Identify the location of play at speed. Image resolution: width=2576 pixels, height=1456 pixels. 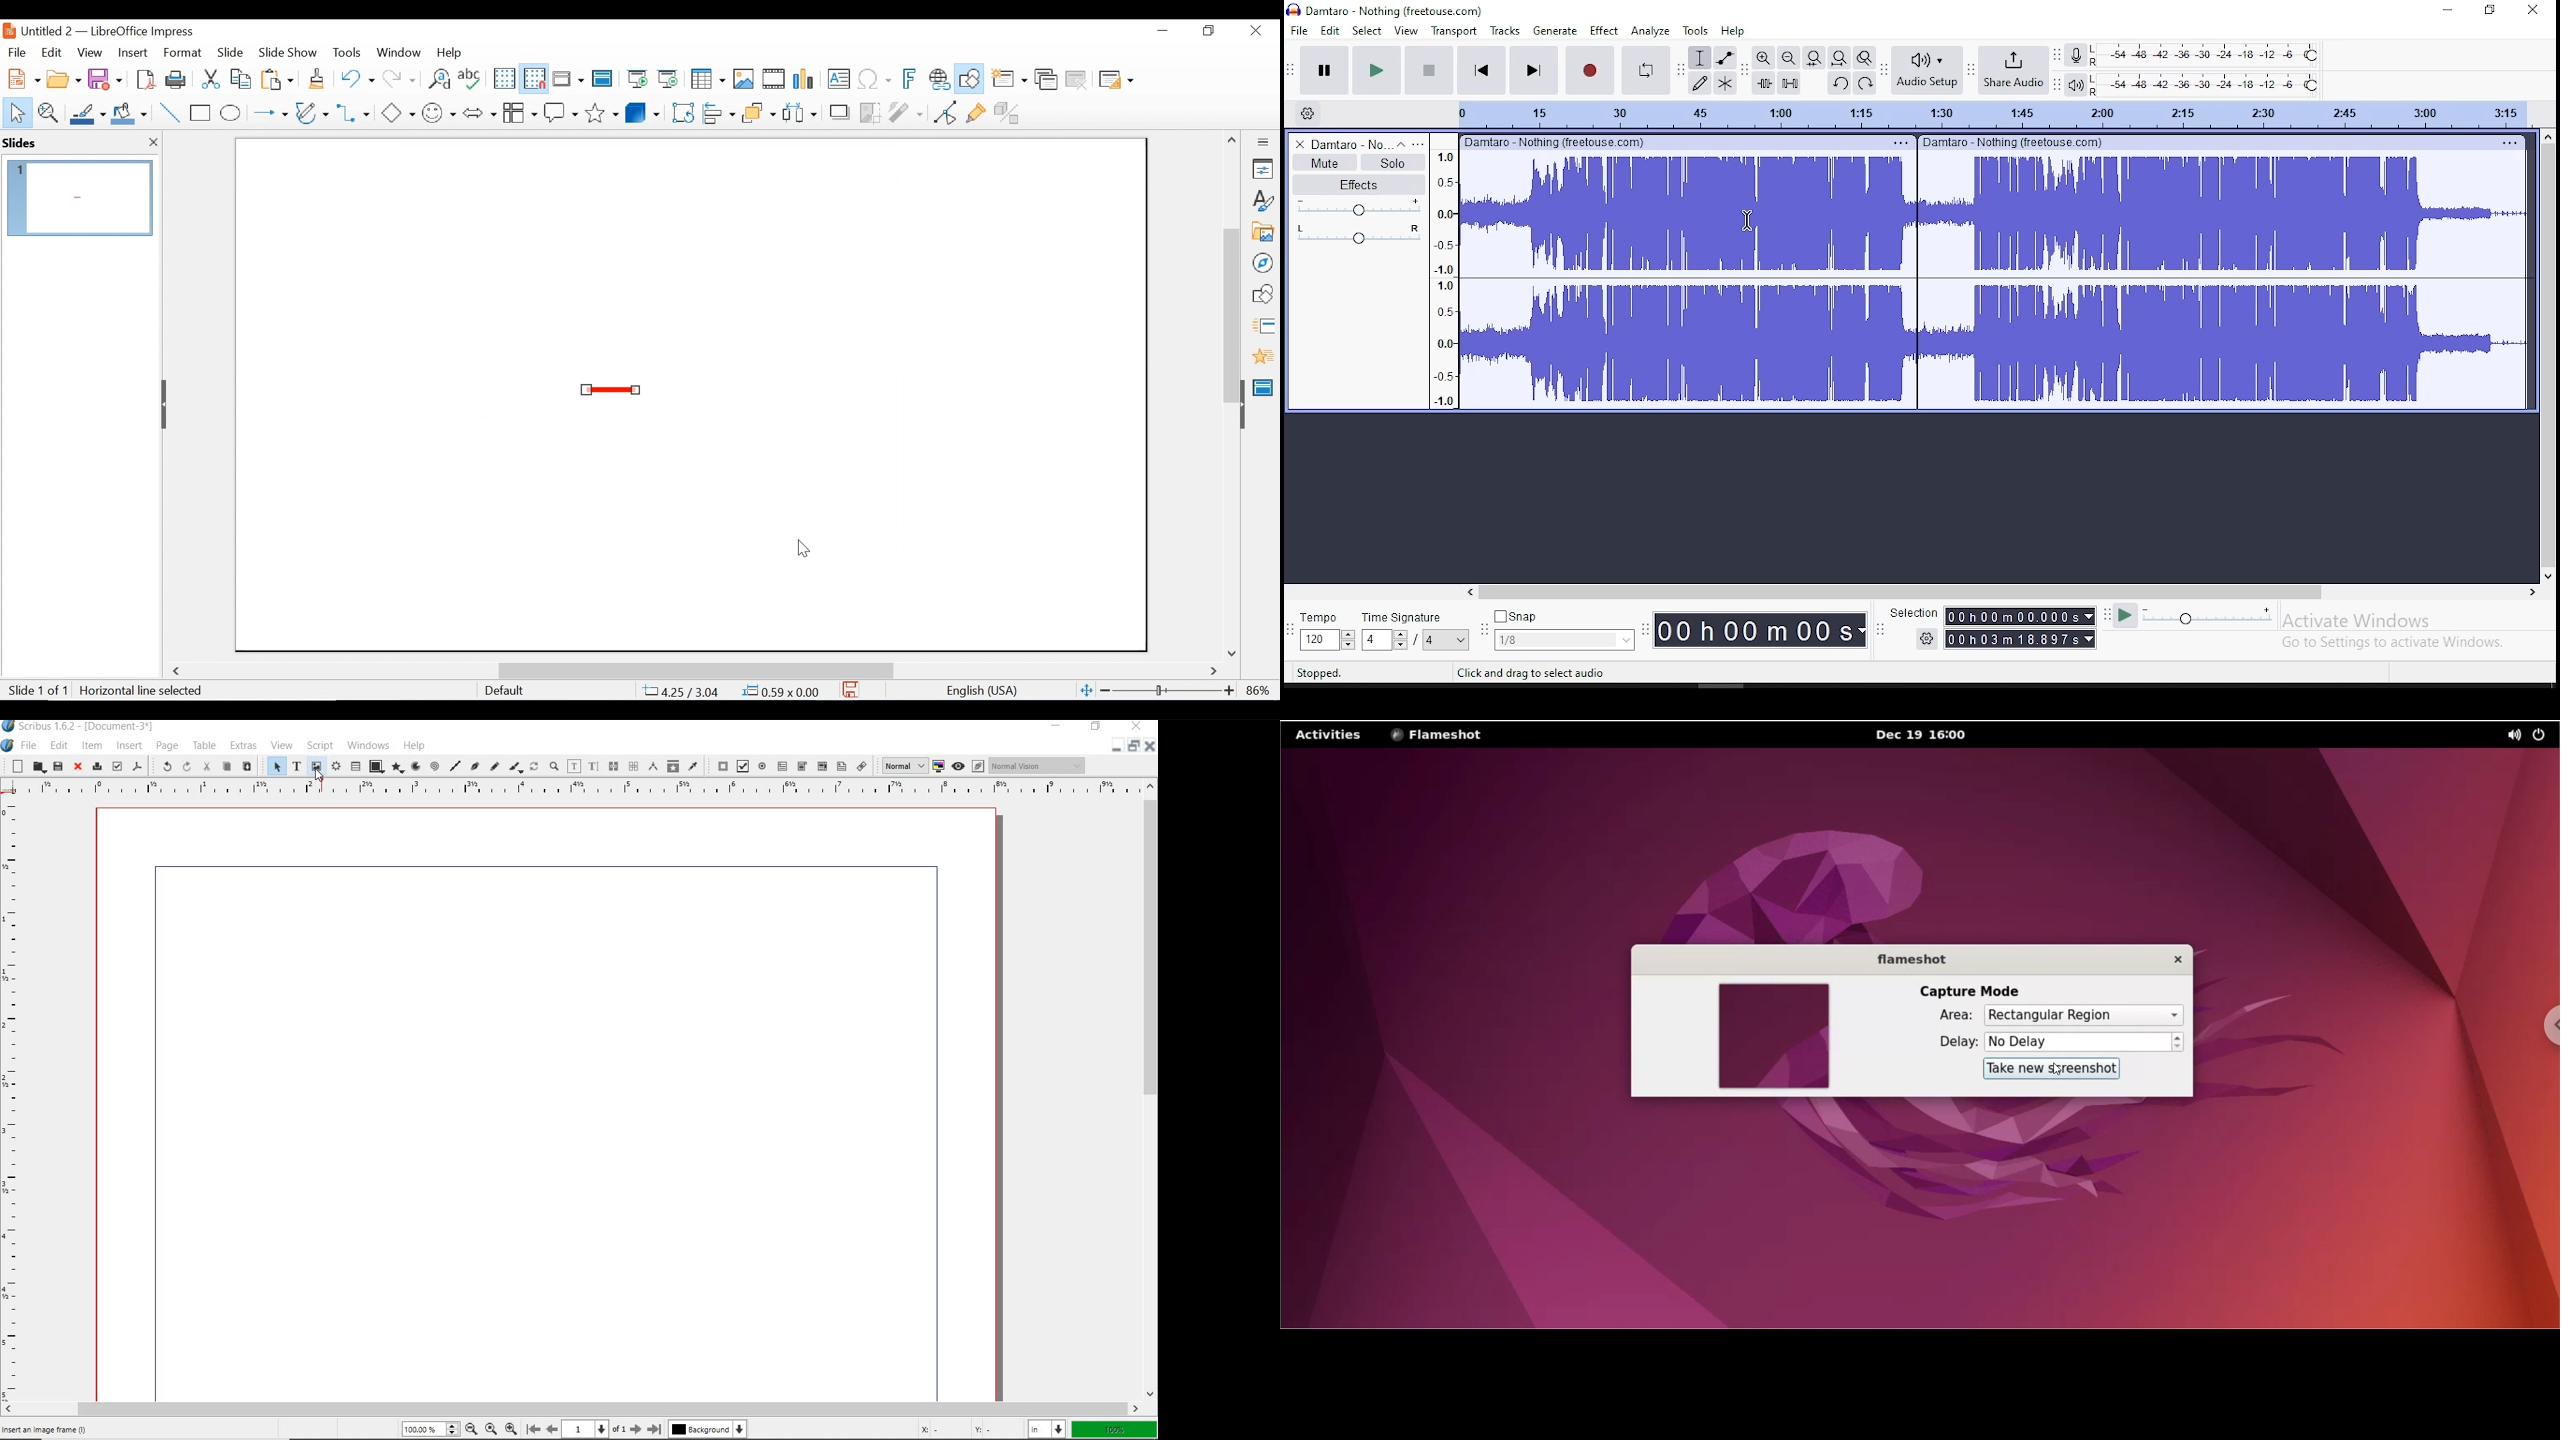
(2127, 616).